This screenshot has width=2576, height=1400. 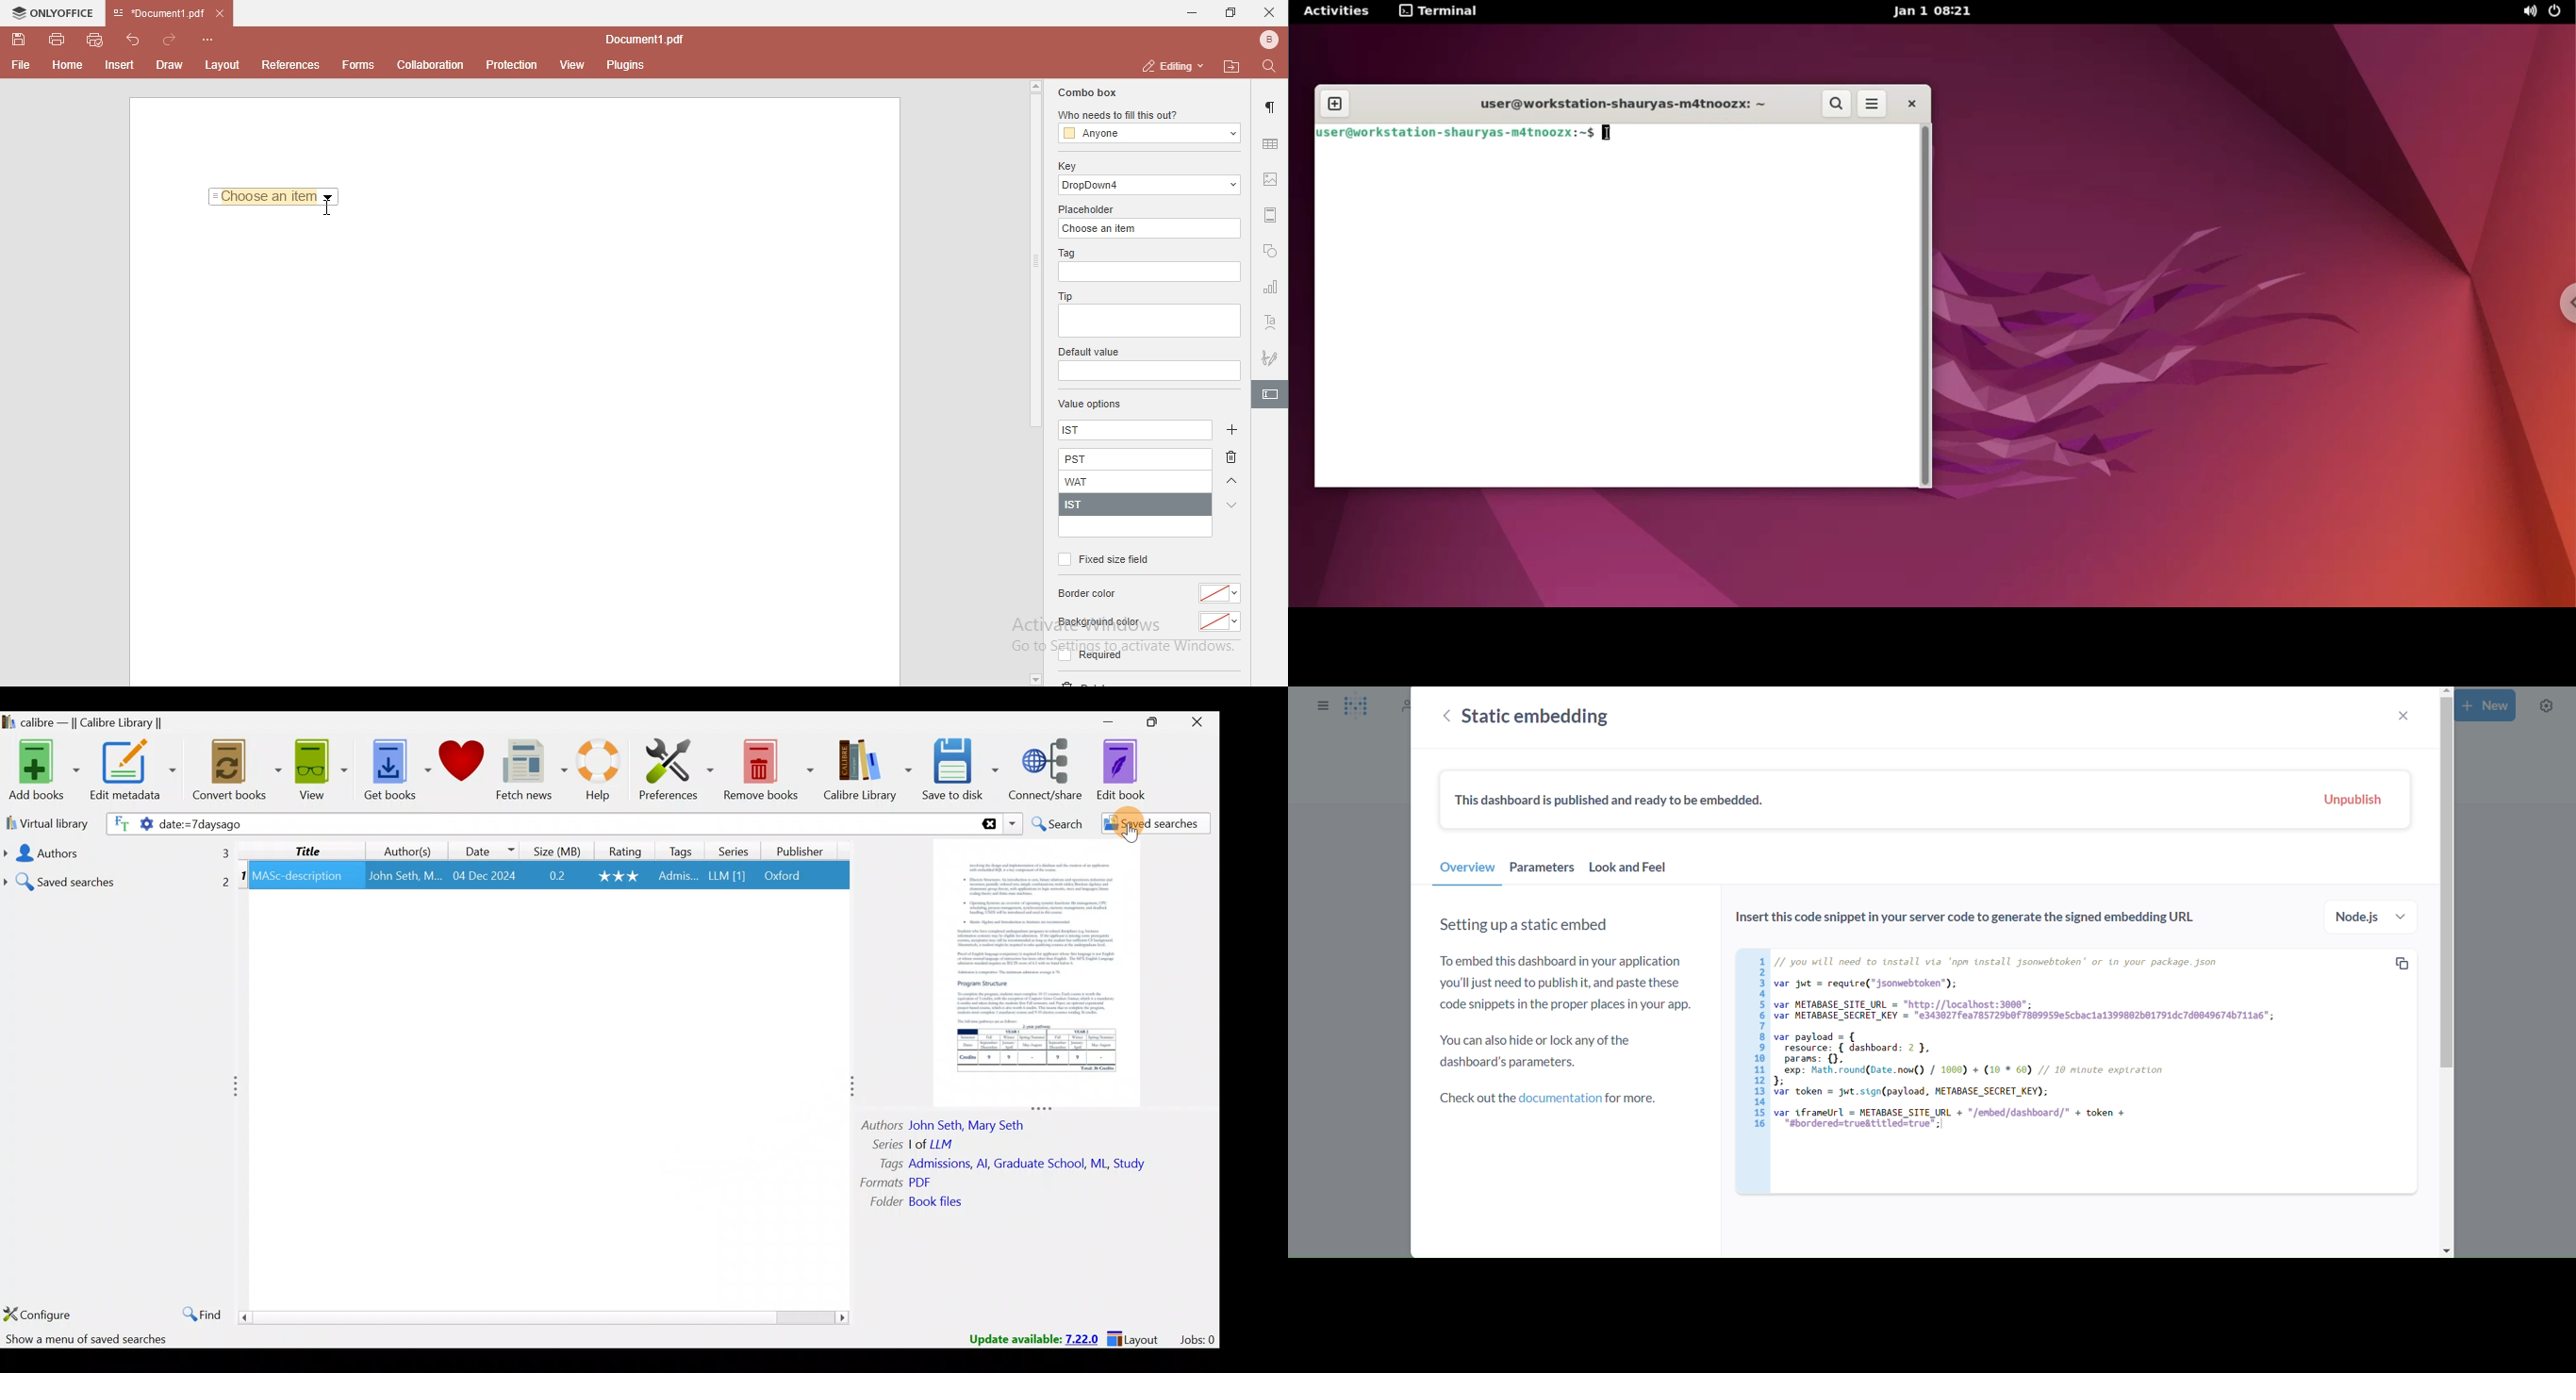 What do you see at coordinates (1091, 353) in the screenshot?
I see `default value` at bounding box center [1091, 353].